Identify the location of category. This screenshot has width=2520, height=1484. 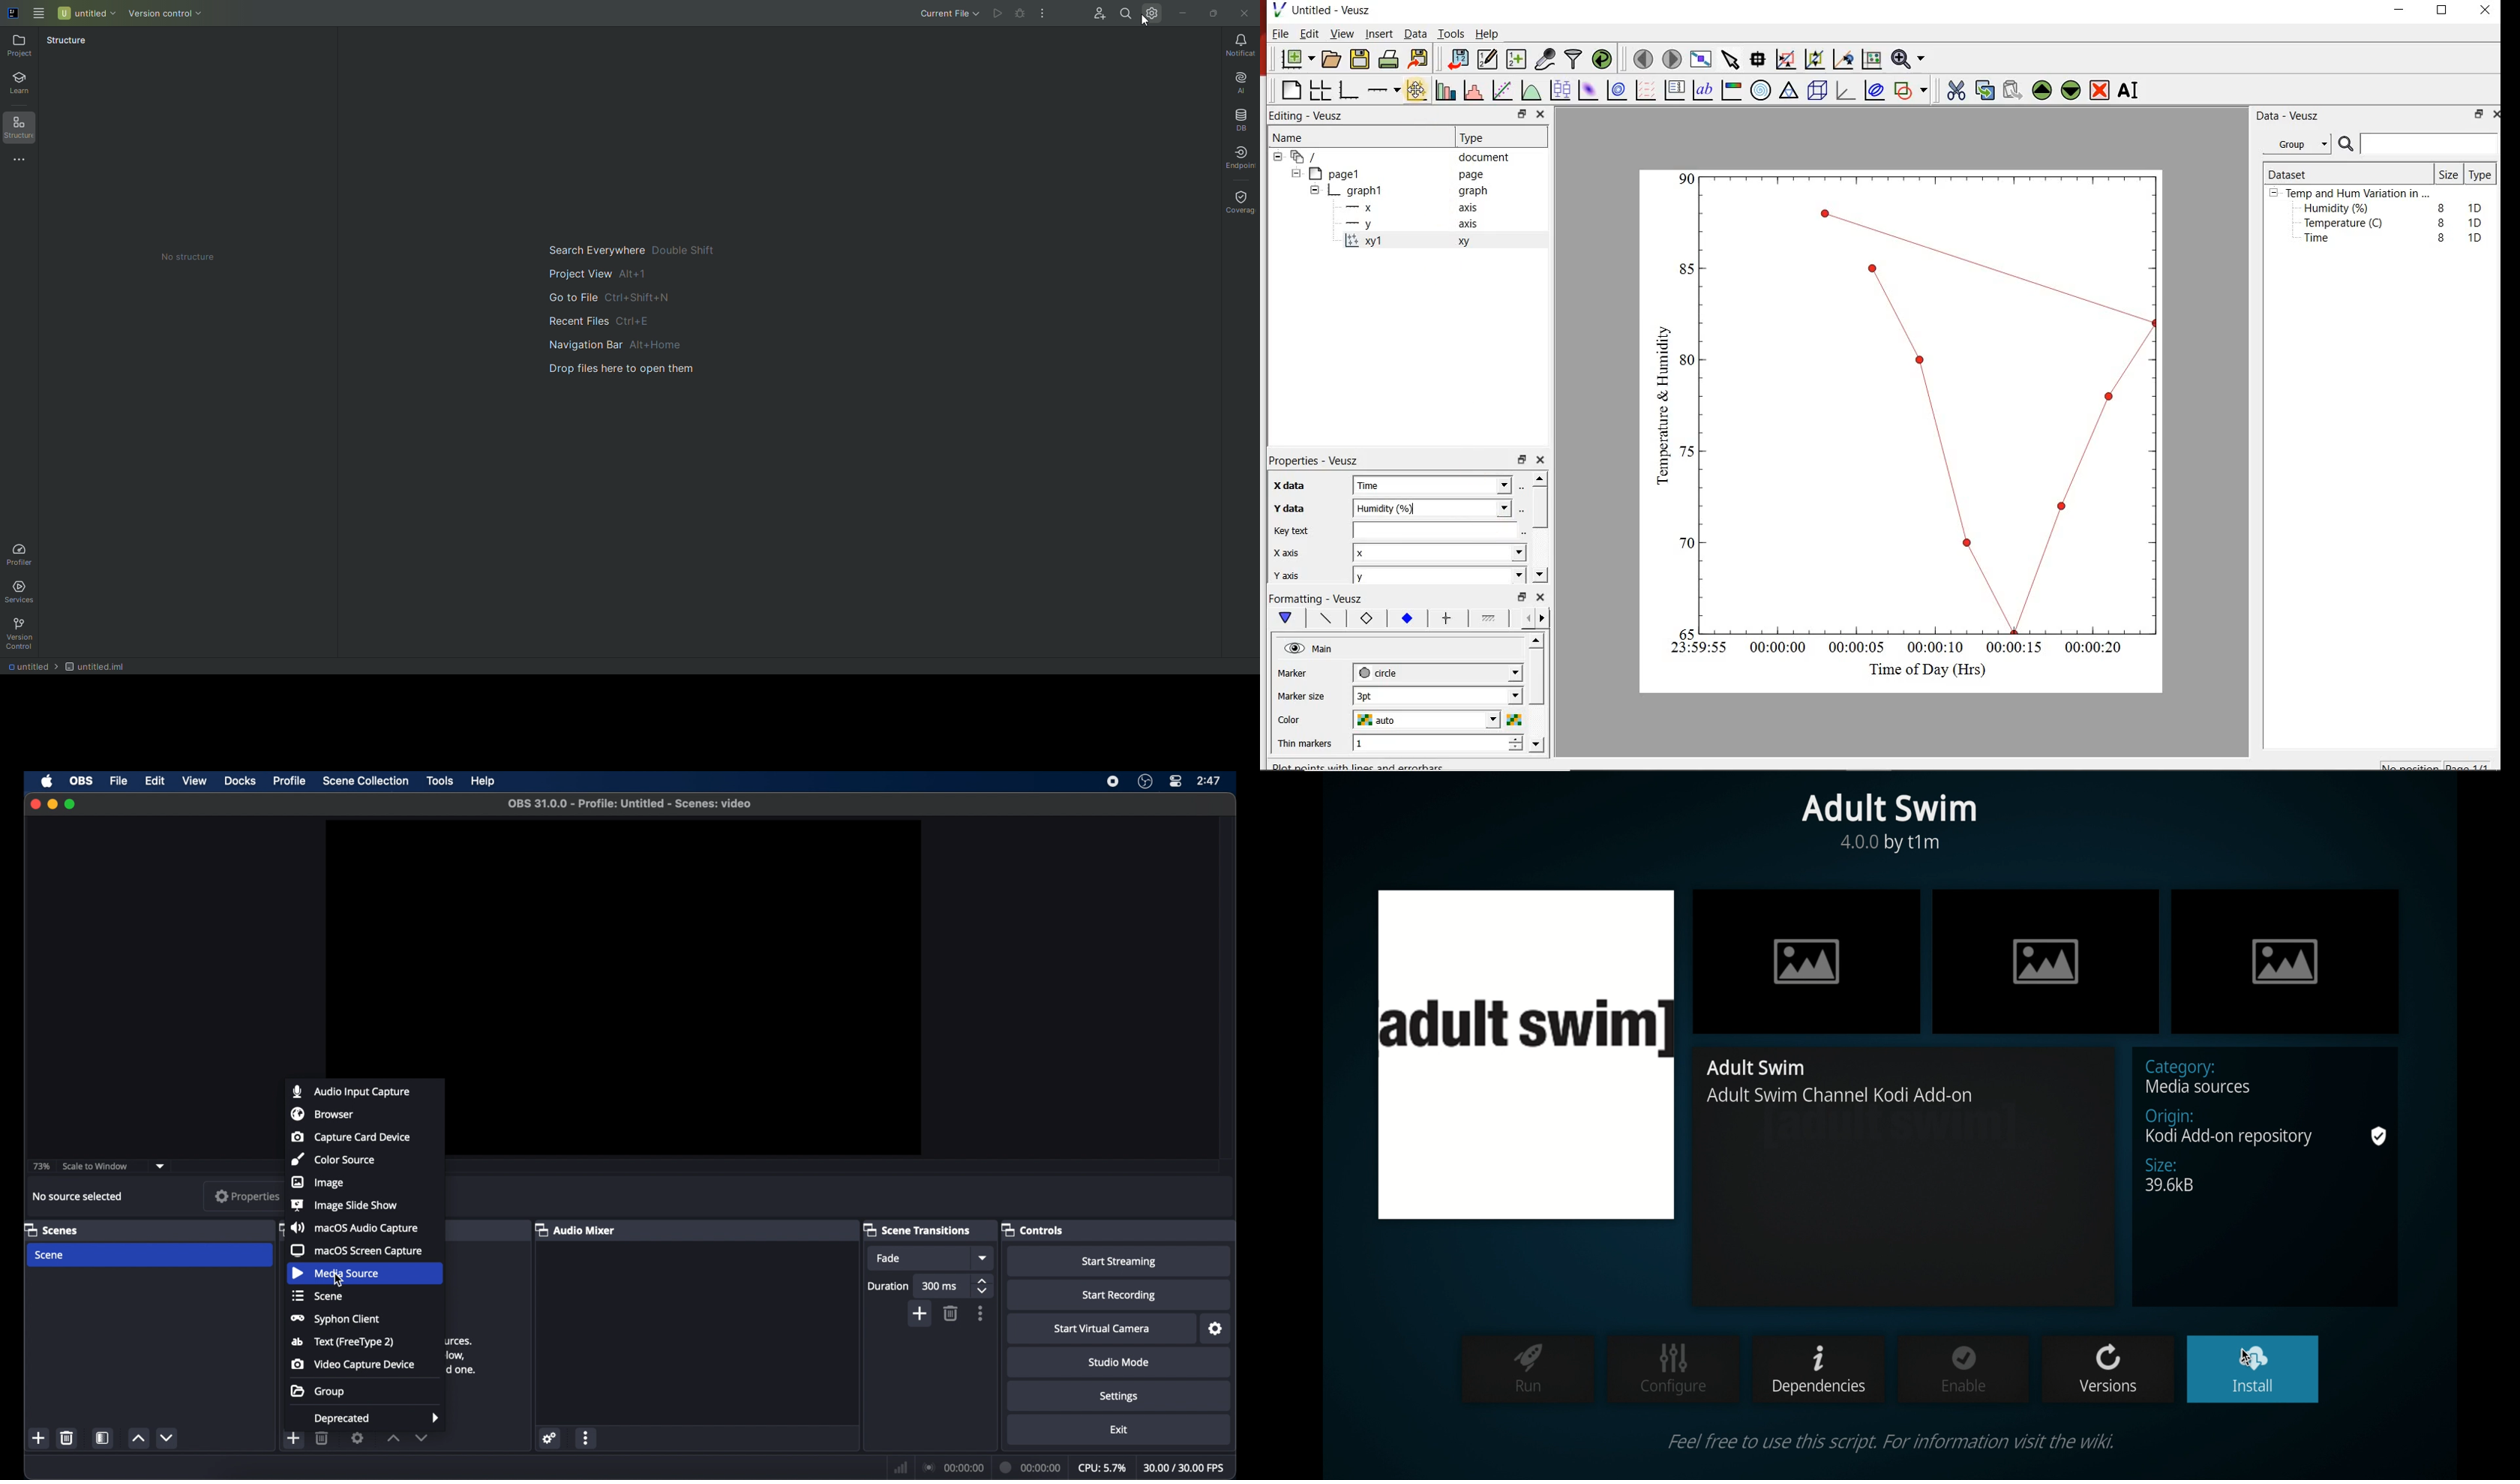
(2200, 1076).